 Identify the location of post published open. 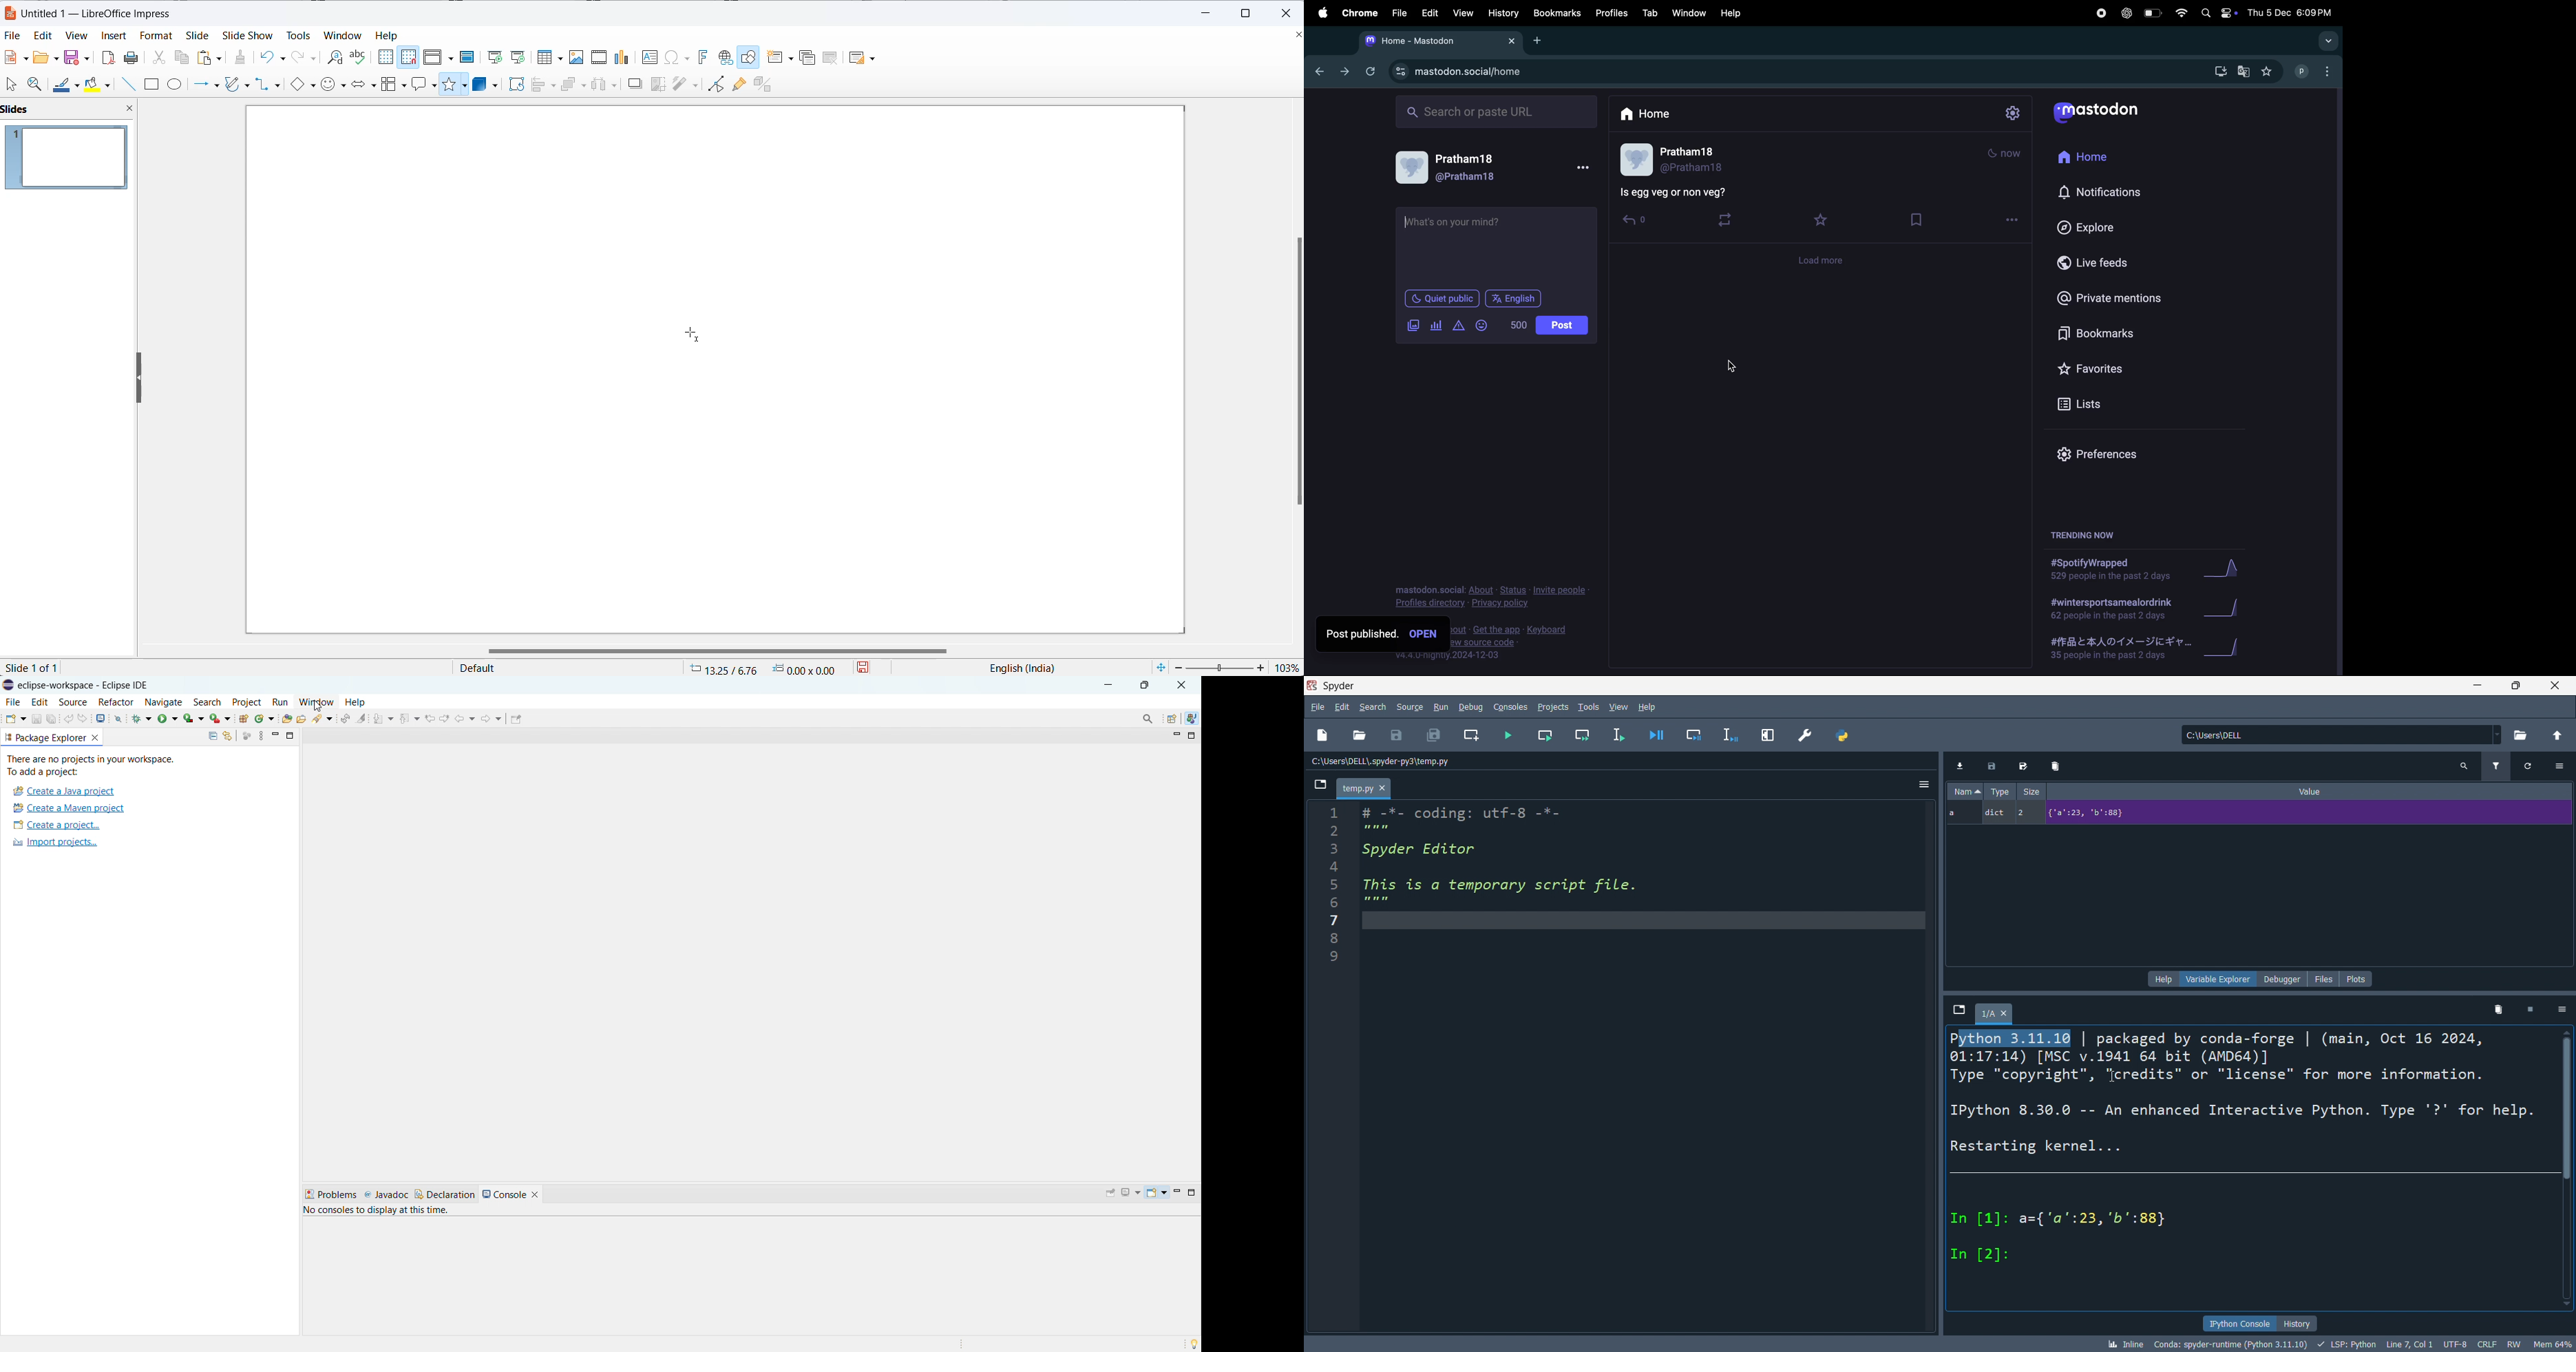
(1382, 635).